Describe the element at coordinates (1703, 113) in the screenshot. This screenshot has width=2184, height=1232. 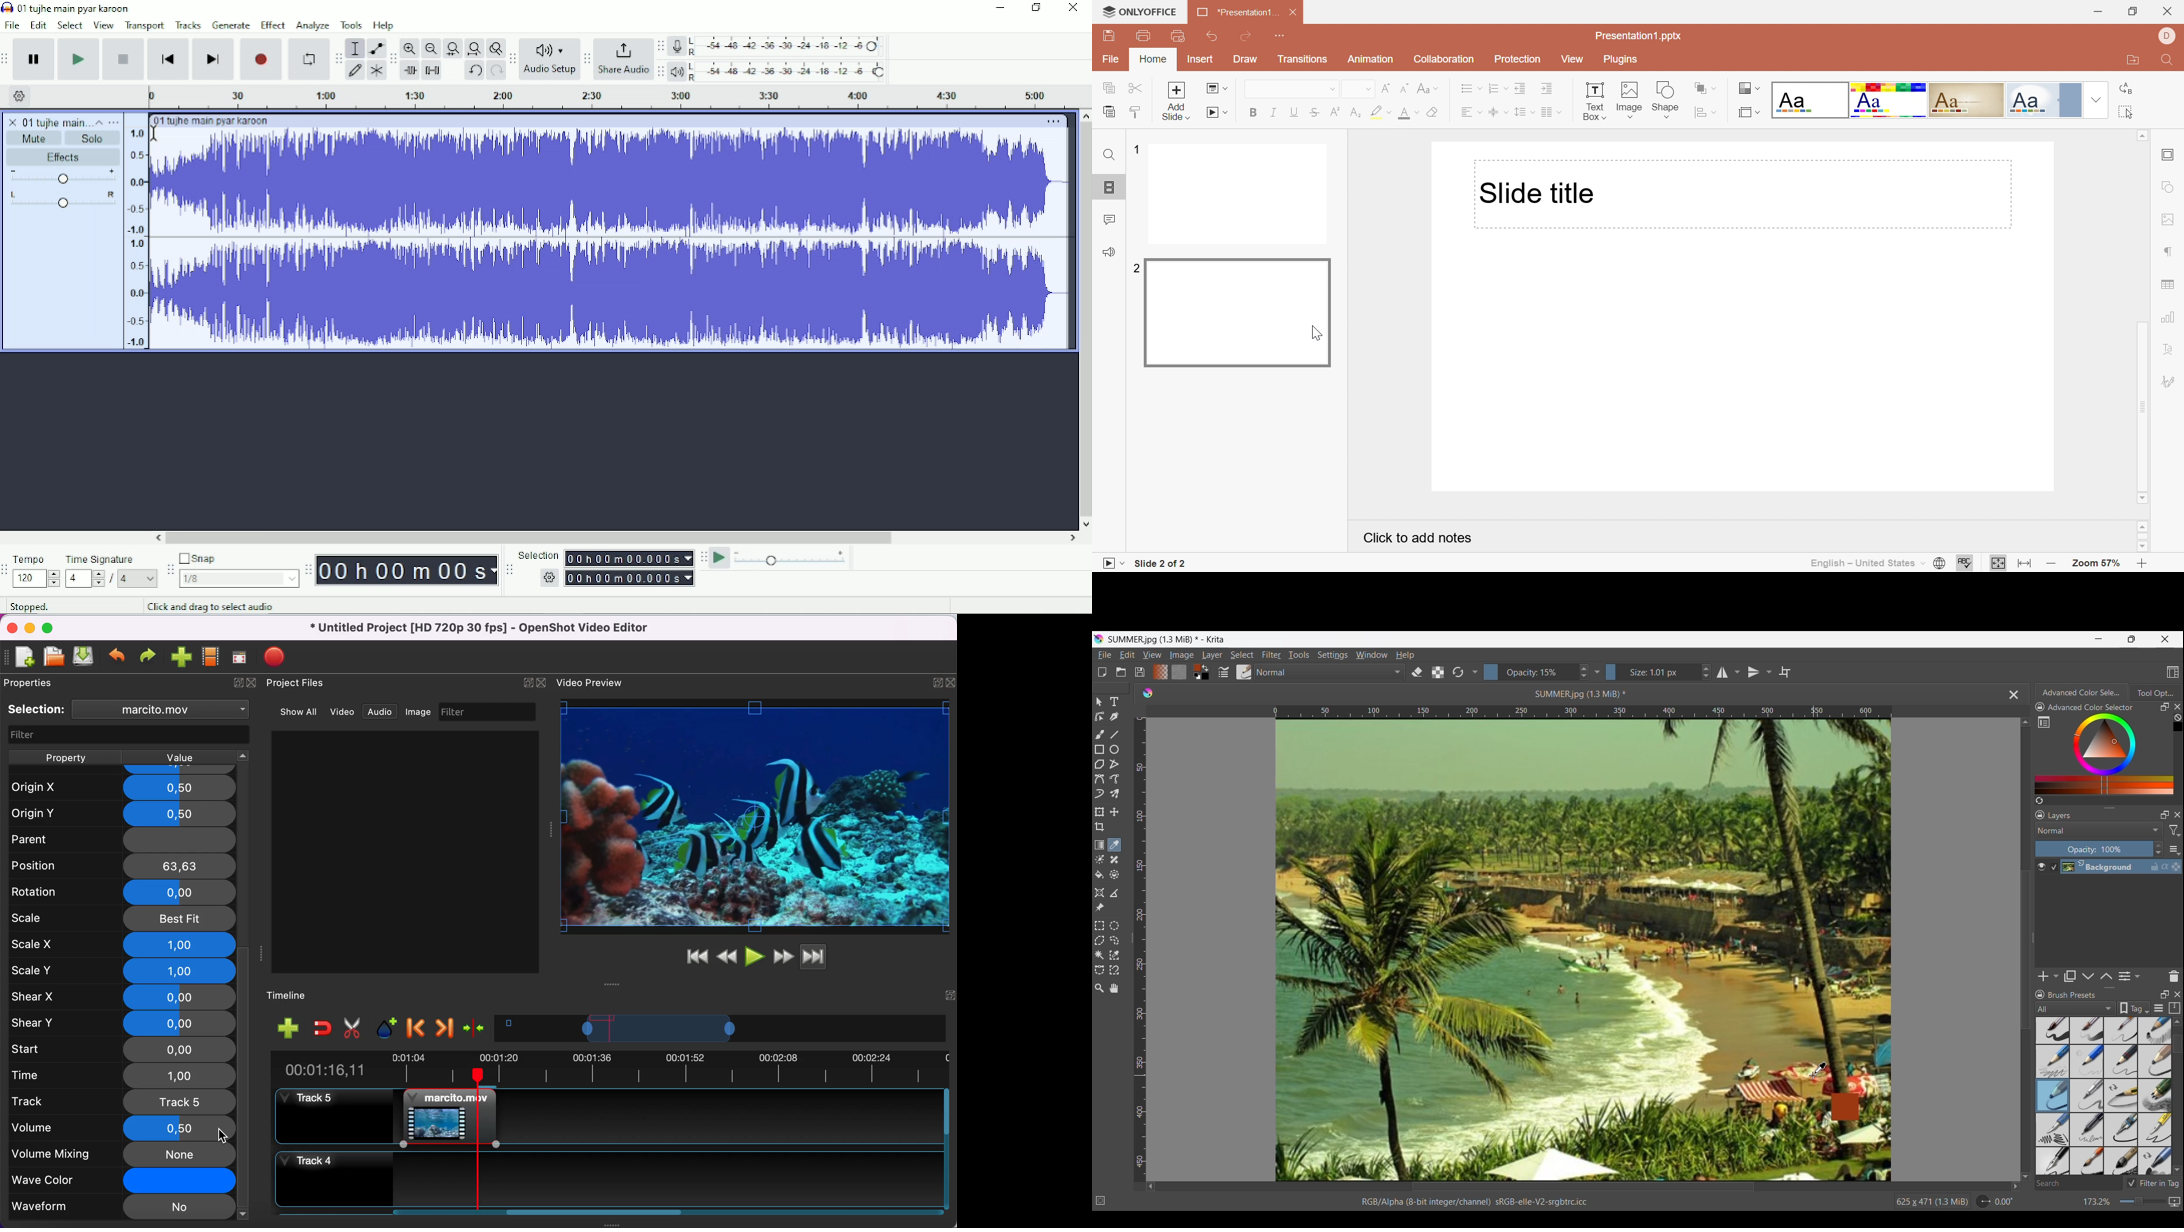
I see `Align Size` at that location.